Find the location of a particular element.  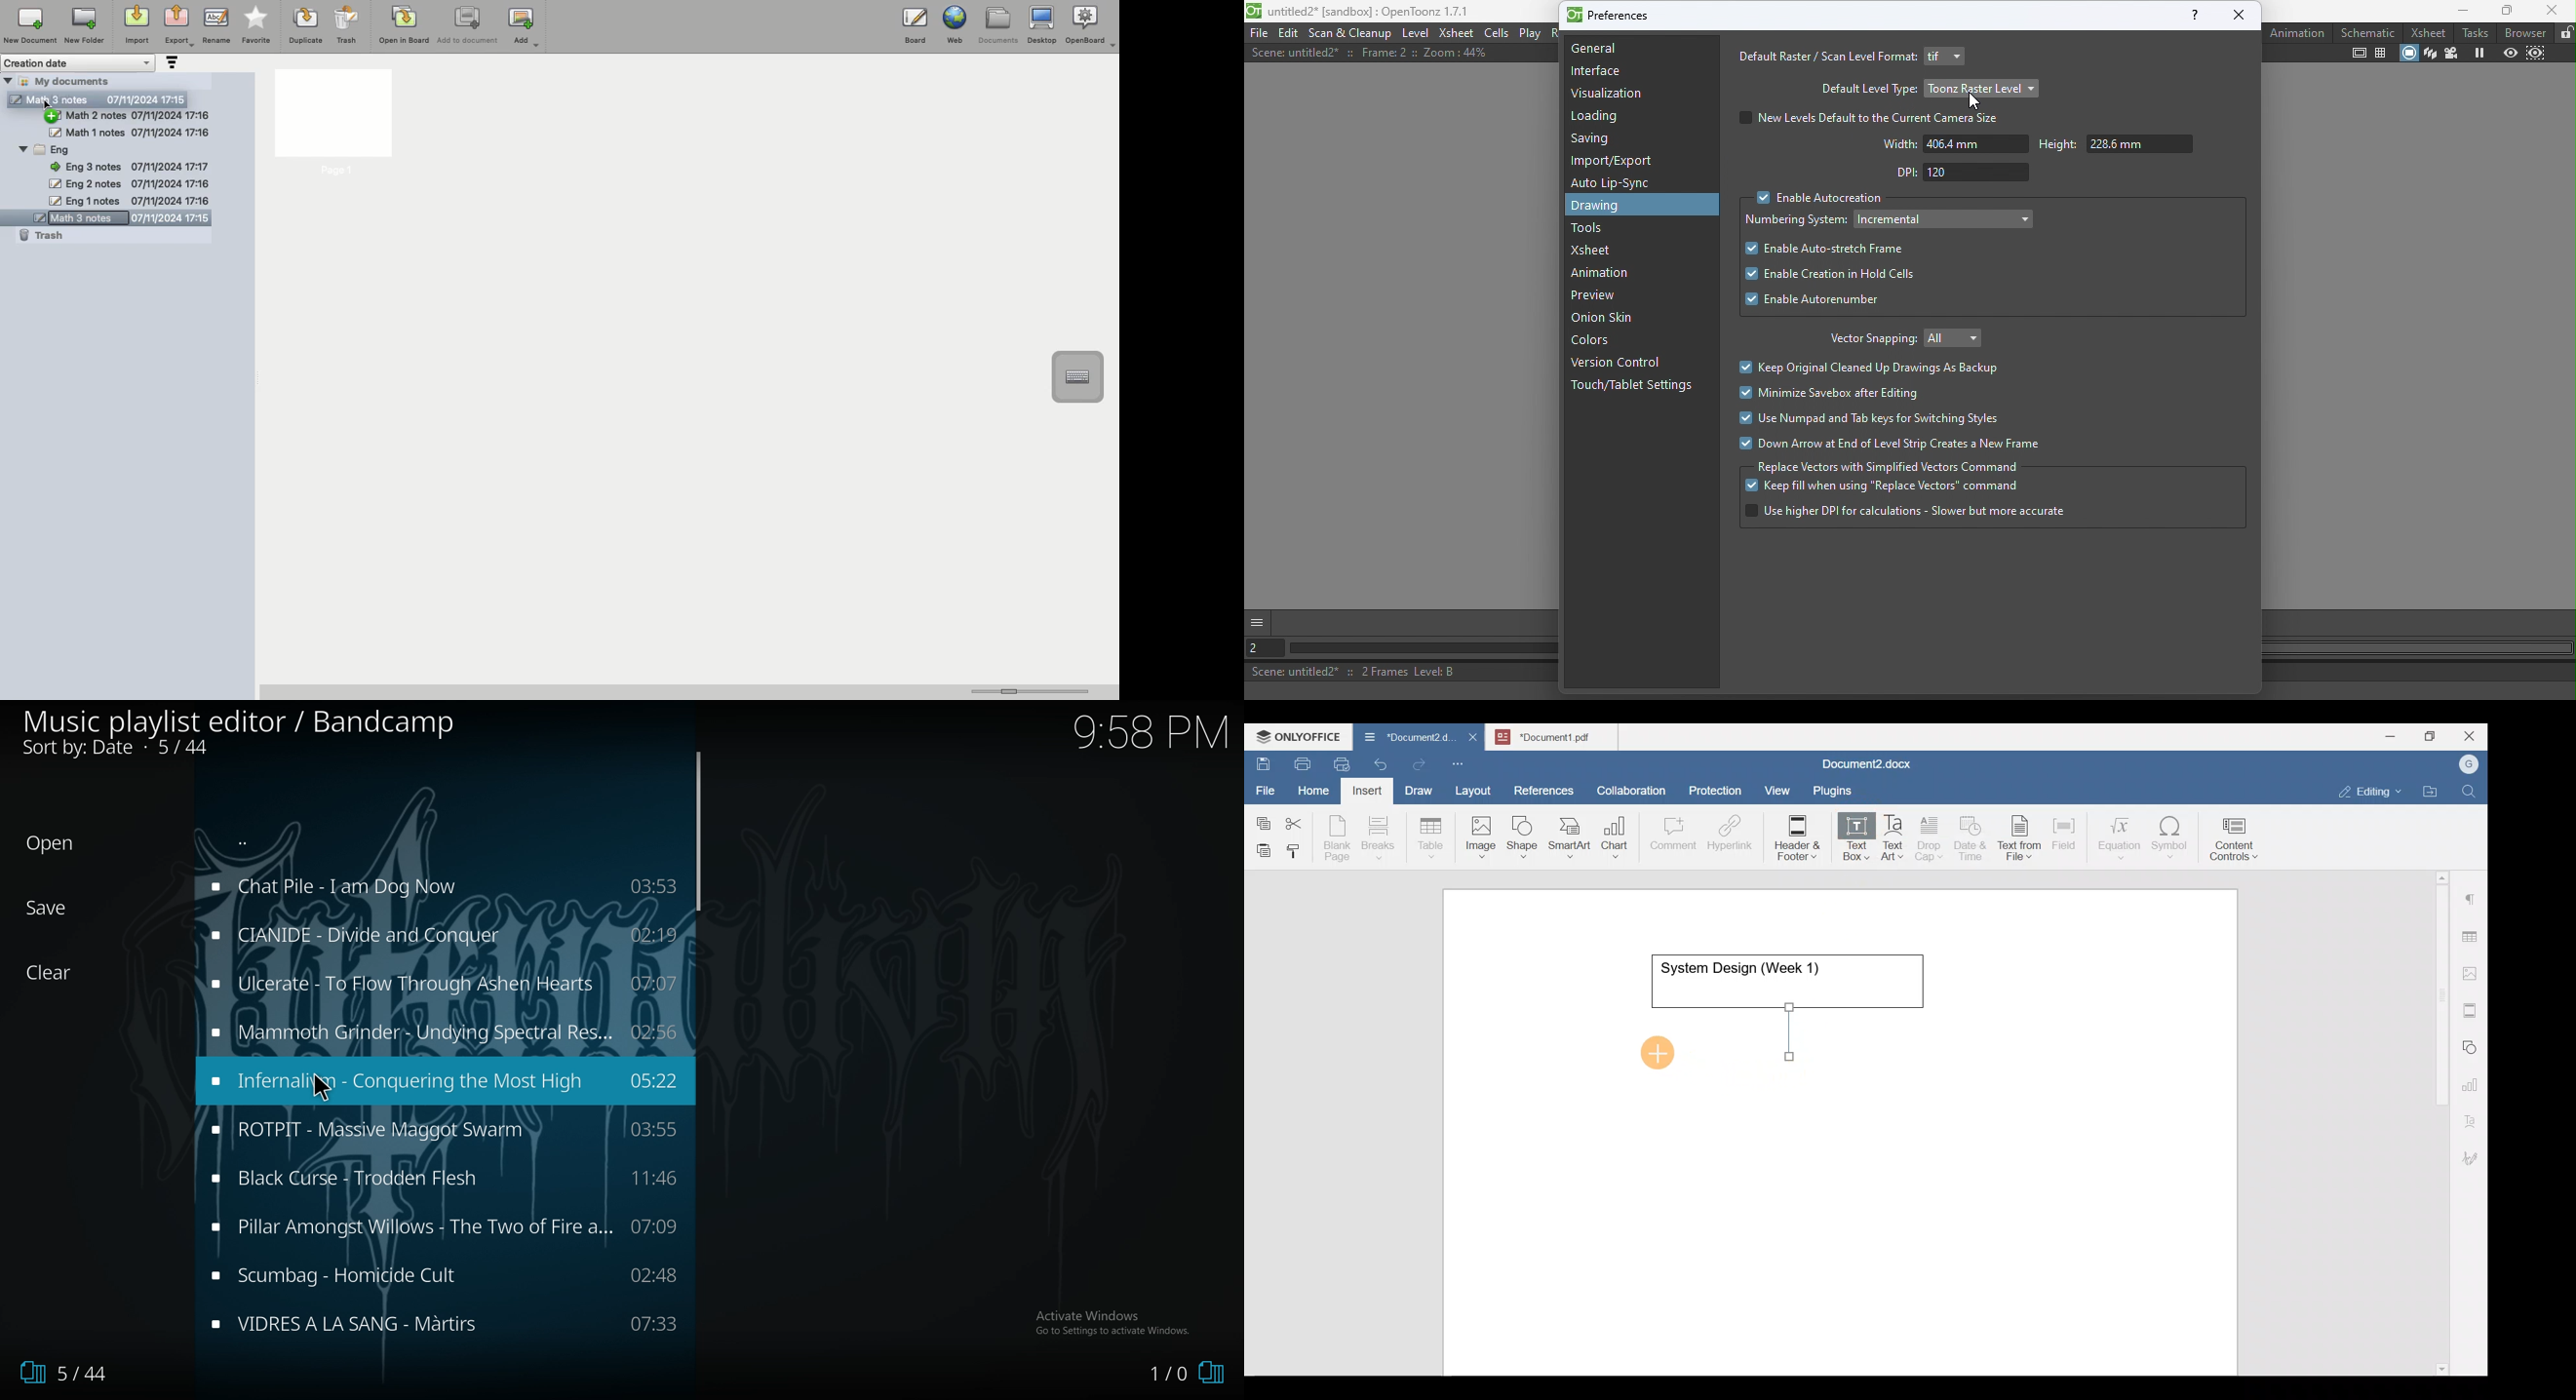

music is located at coordinates (445, 1226).